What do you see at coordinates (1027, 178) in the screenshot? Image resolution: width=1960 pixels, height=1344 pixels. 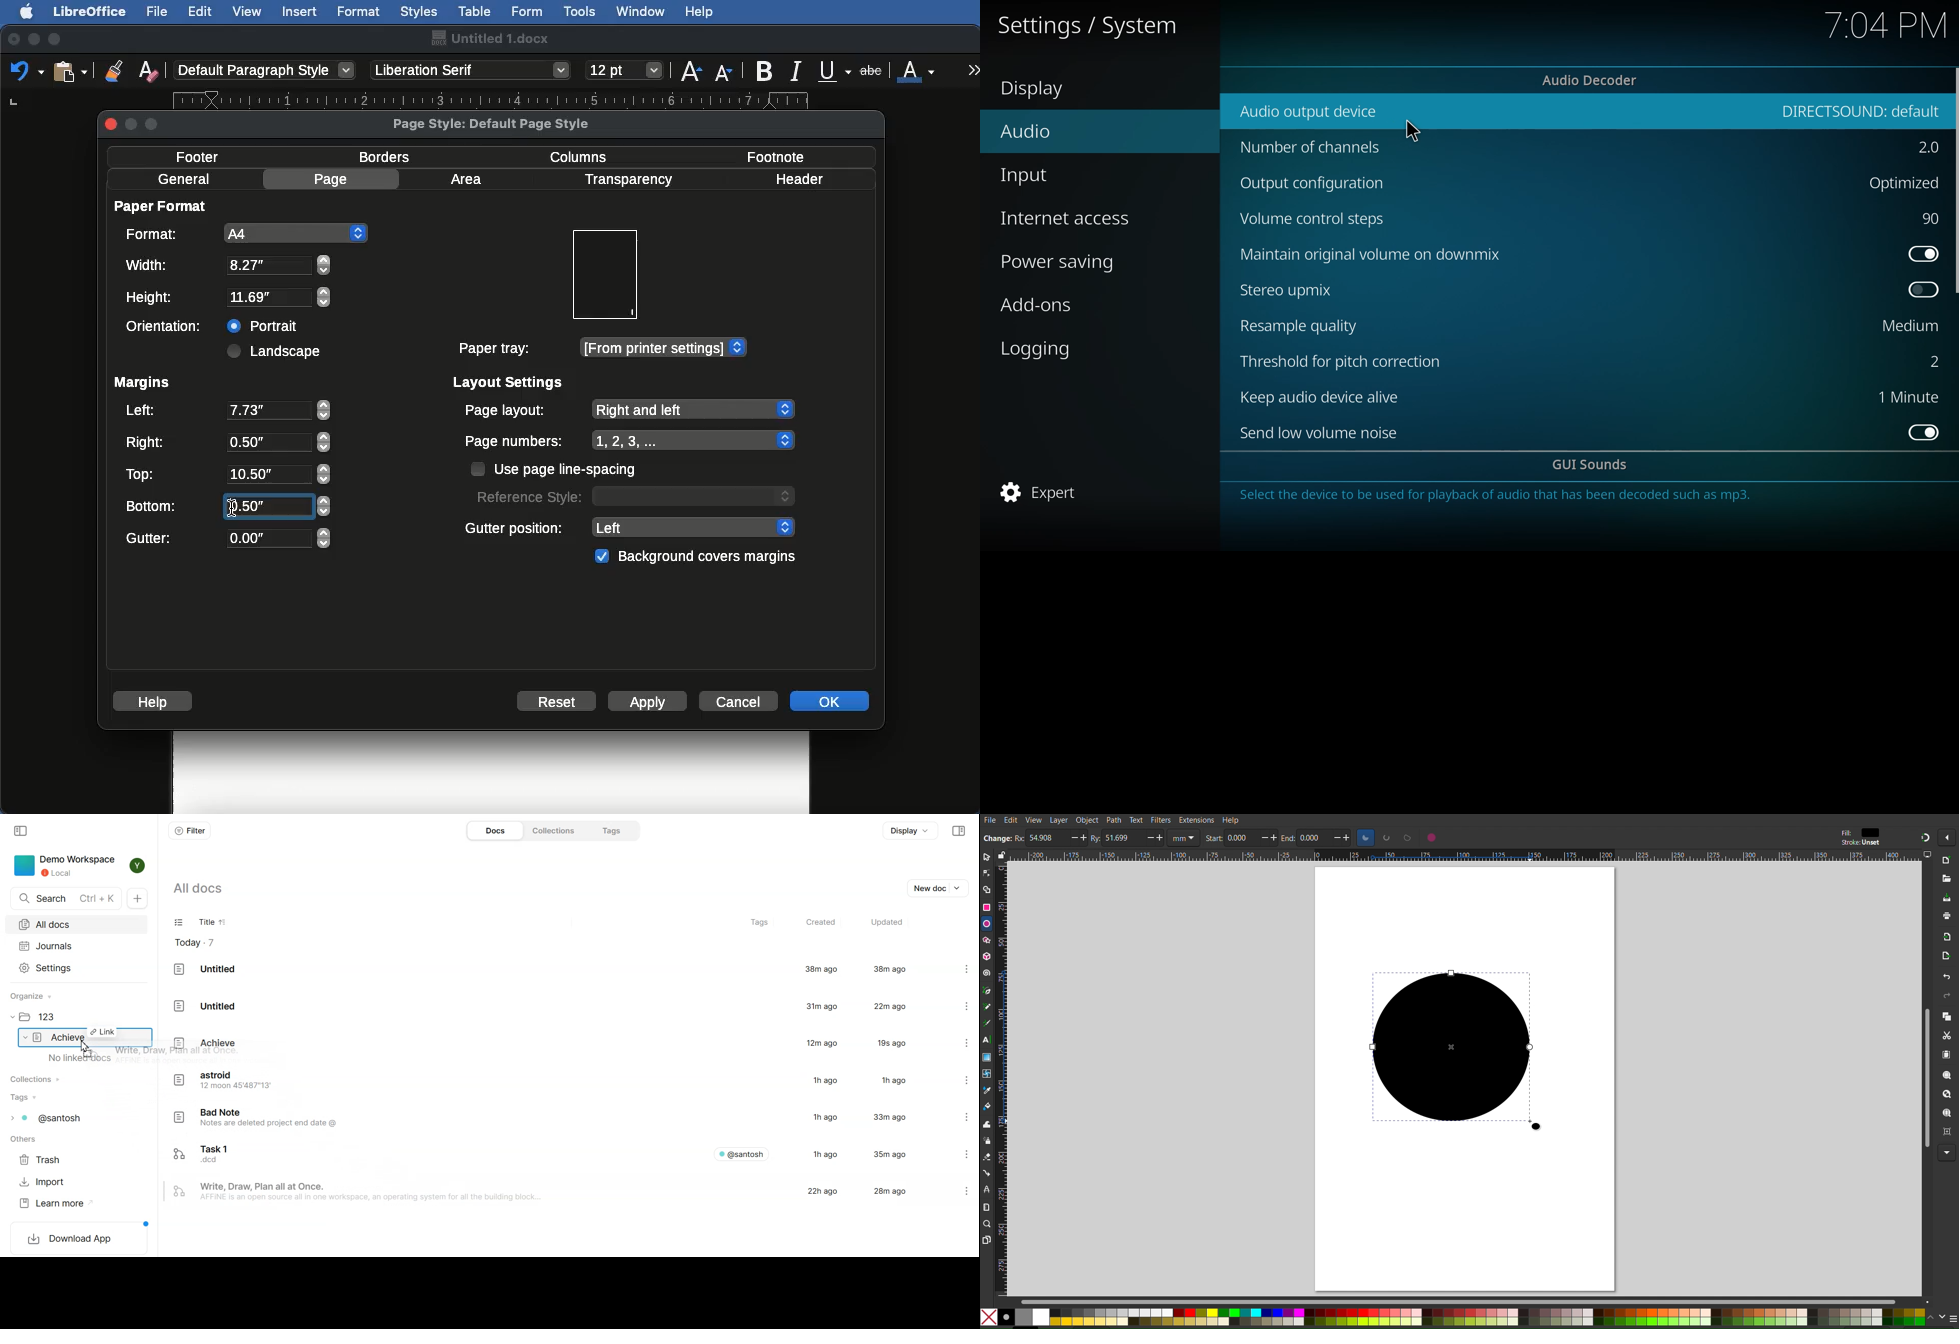 I see `input` at bounding box center [1027, 178].